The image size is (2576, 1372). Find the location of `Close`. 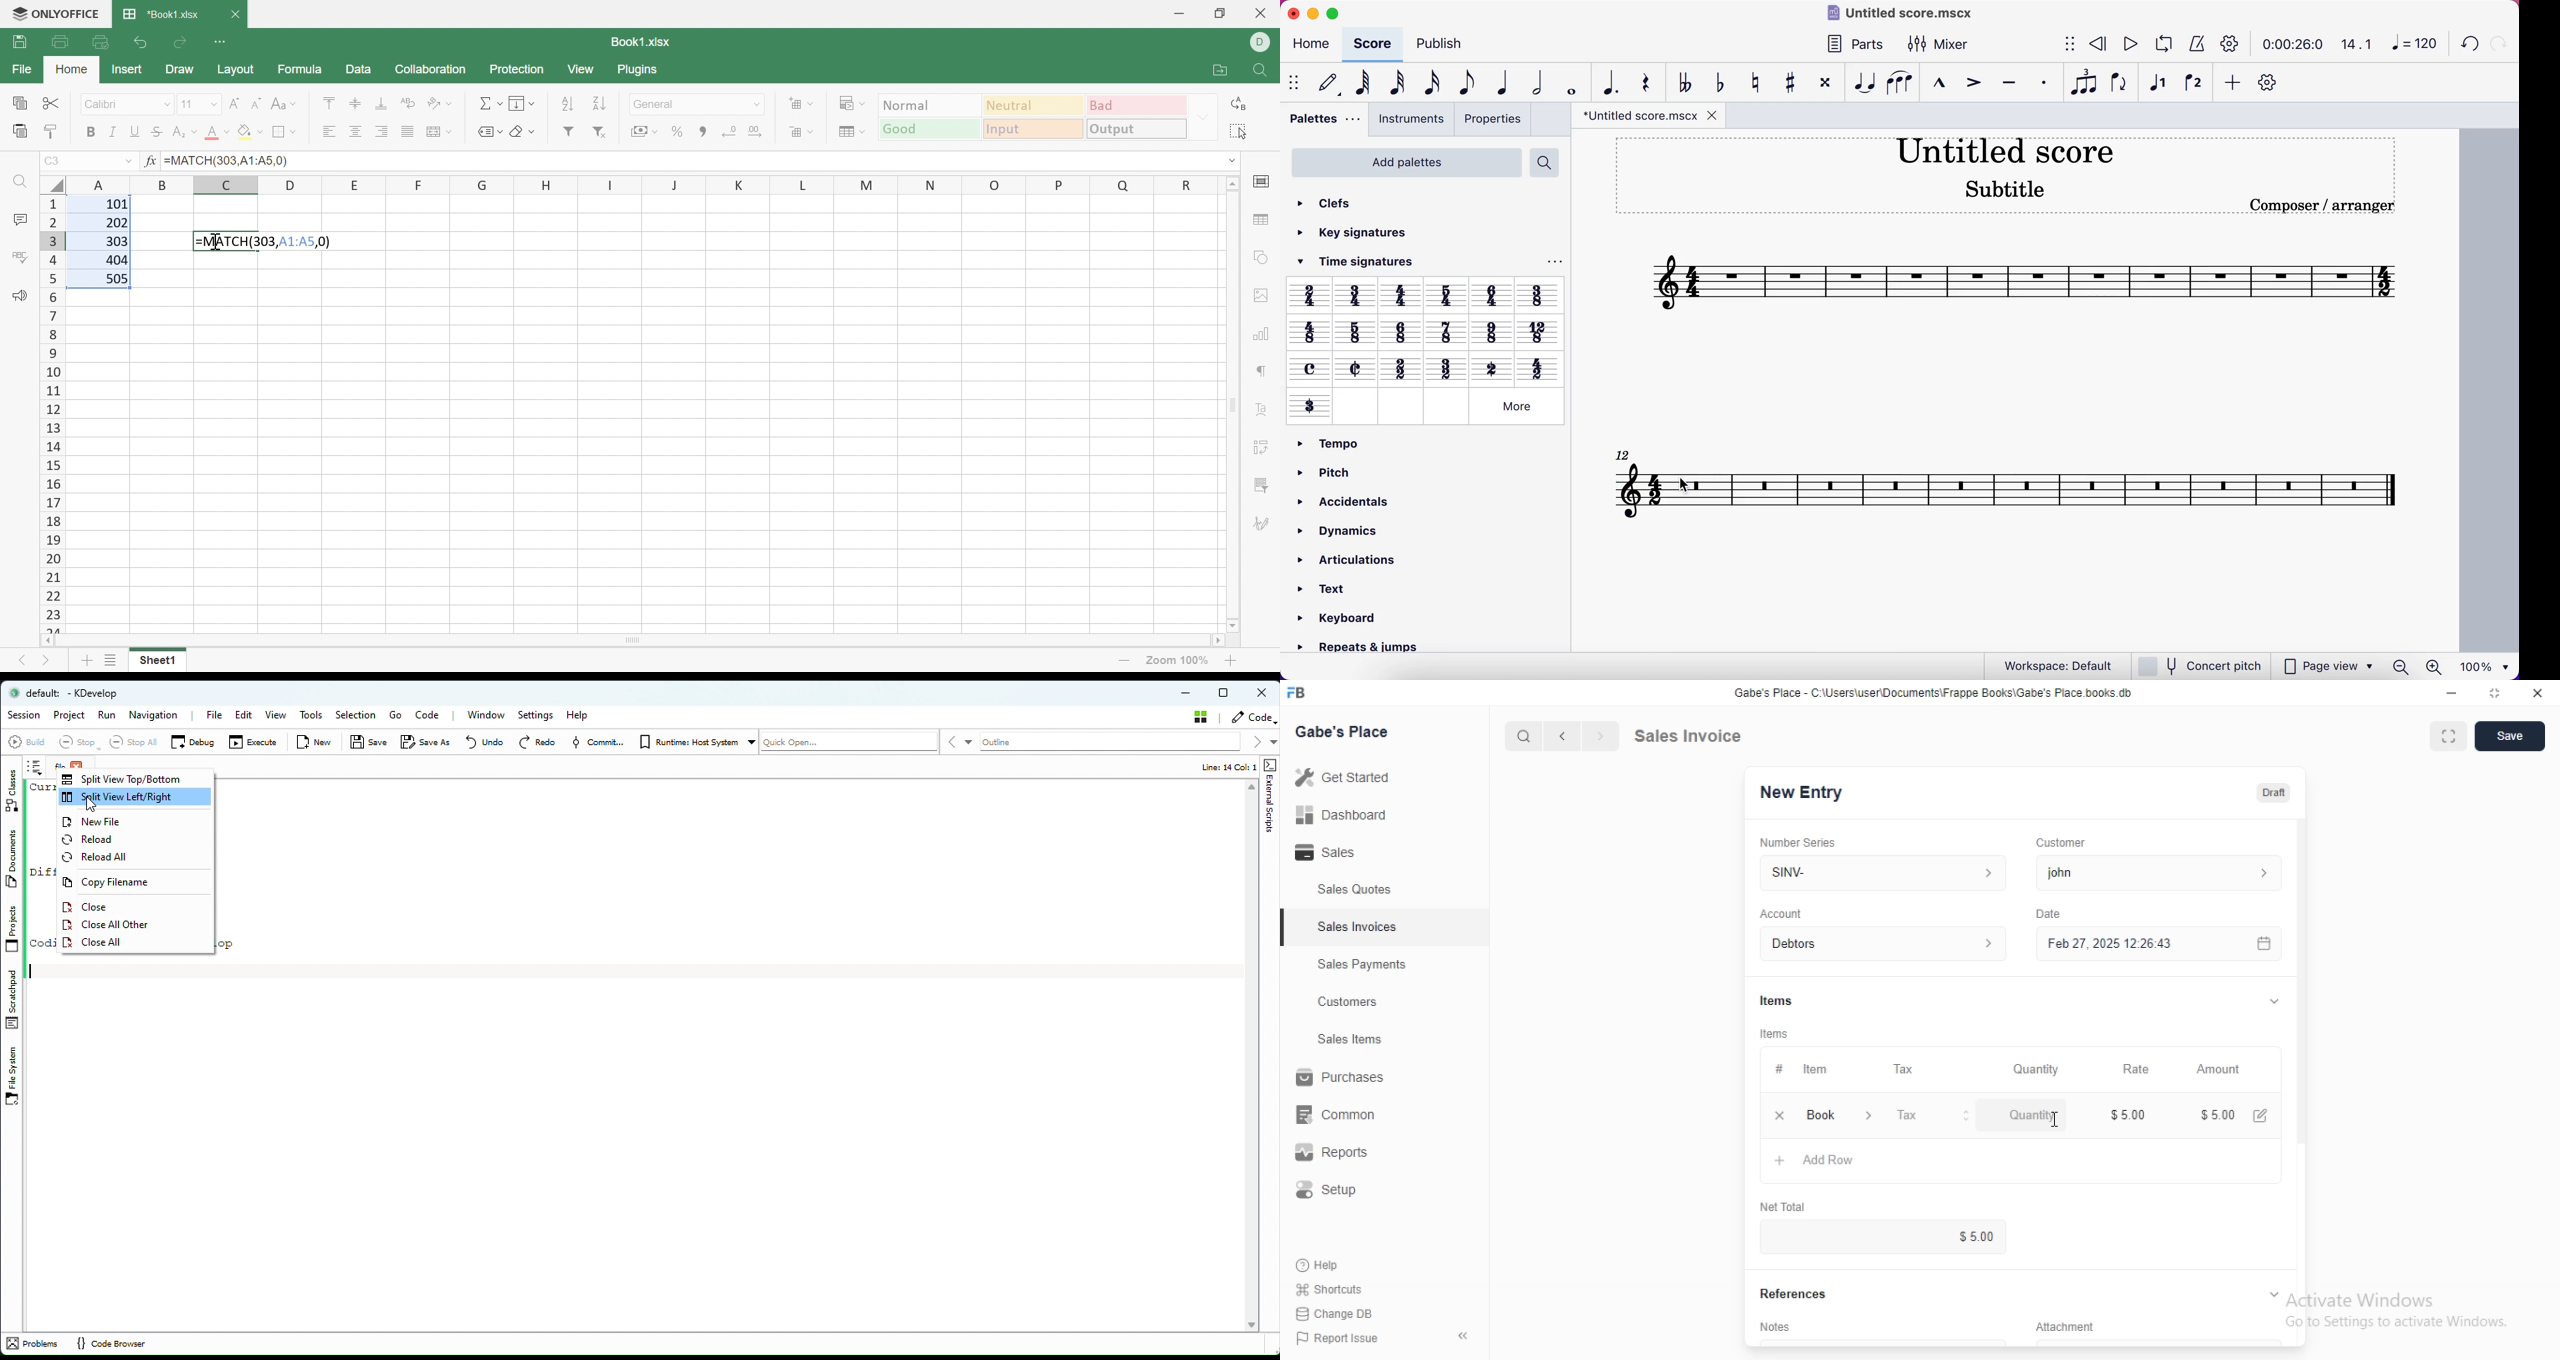

Close is located at coordinates (2537, 694).